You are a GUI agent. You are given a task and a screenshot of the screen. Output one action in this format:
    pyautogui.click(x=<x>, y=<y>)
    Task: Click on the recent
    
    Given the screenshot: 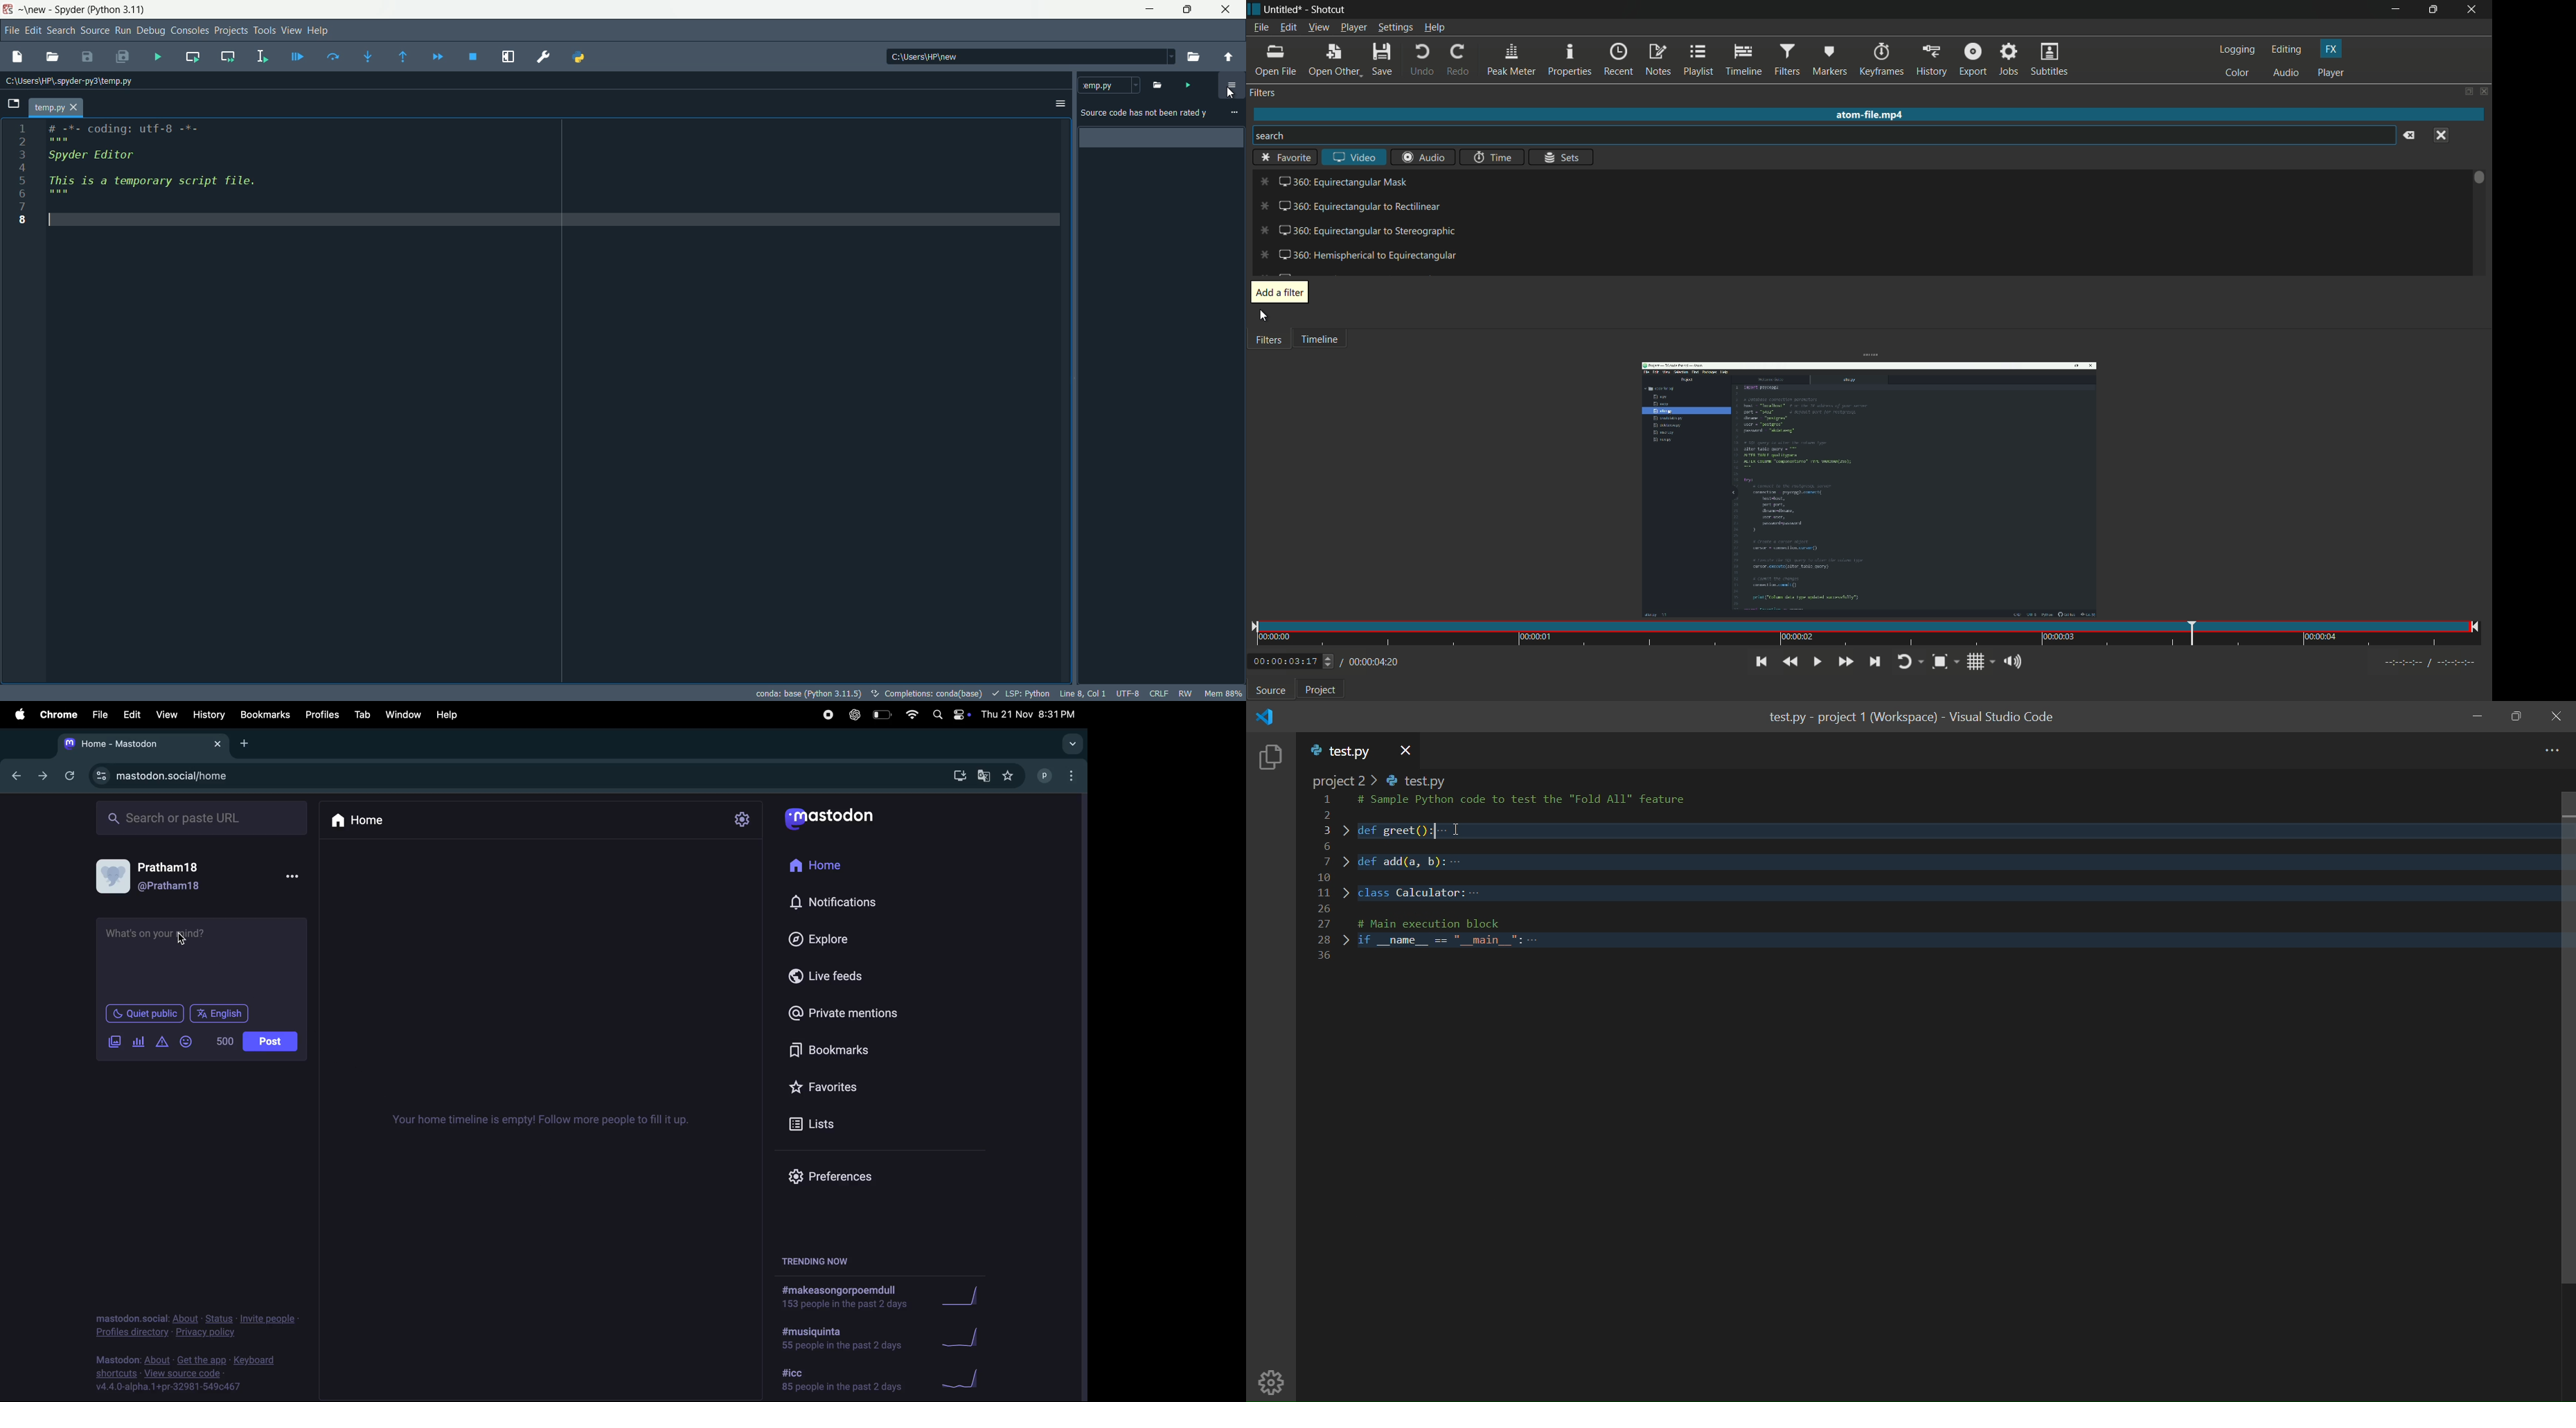 What is the action you would take?
    pyautogui.click(x=1618, y=60)
    